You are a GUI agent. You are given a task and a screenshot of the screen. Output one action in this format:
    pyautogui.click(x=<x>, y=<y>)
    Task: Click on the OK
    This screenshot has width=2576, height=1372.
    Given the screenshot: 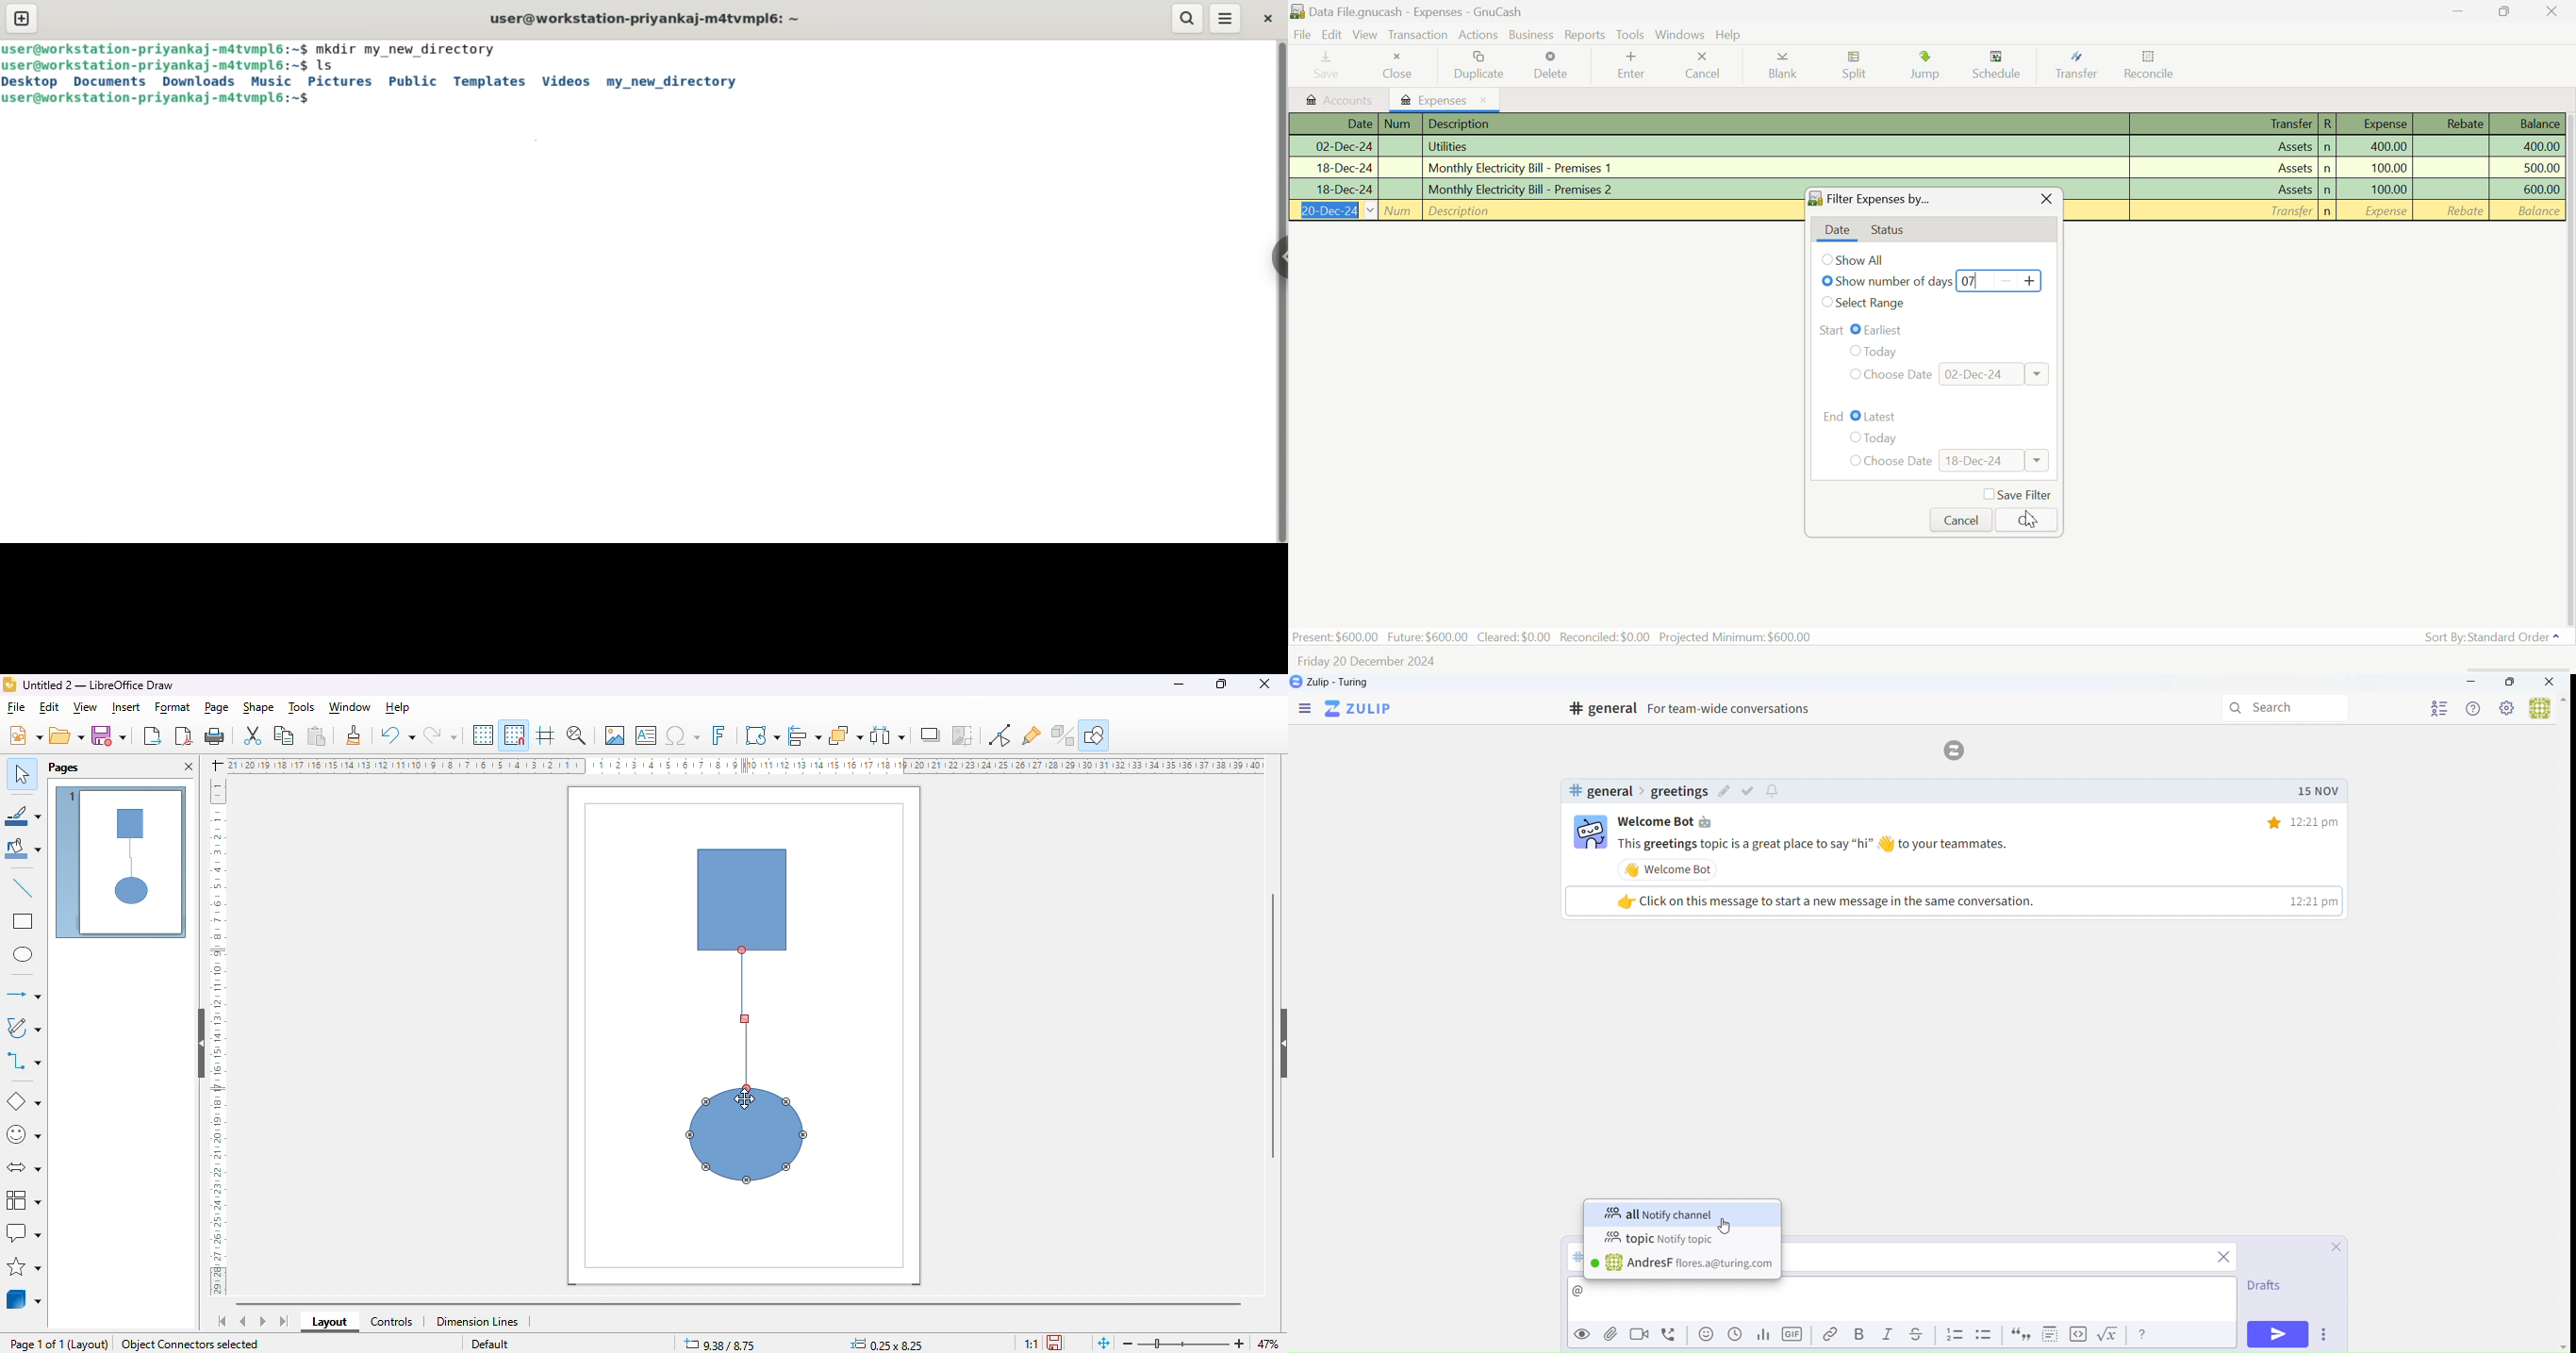 What is the action you would take?
    pyautogui.click(x=2026, y=521)
    